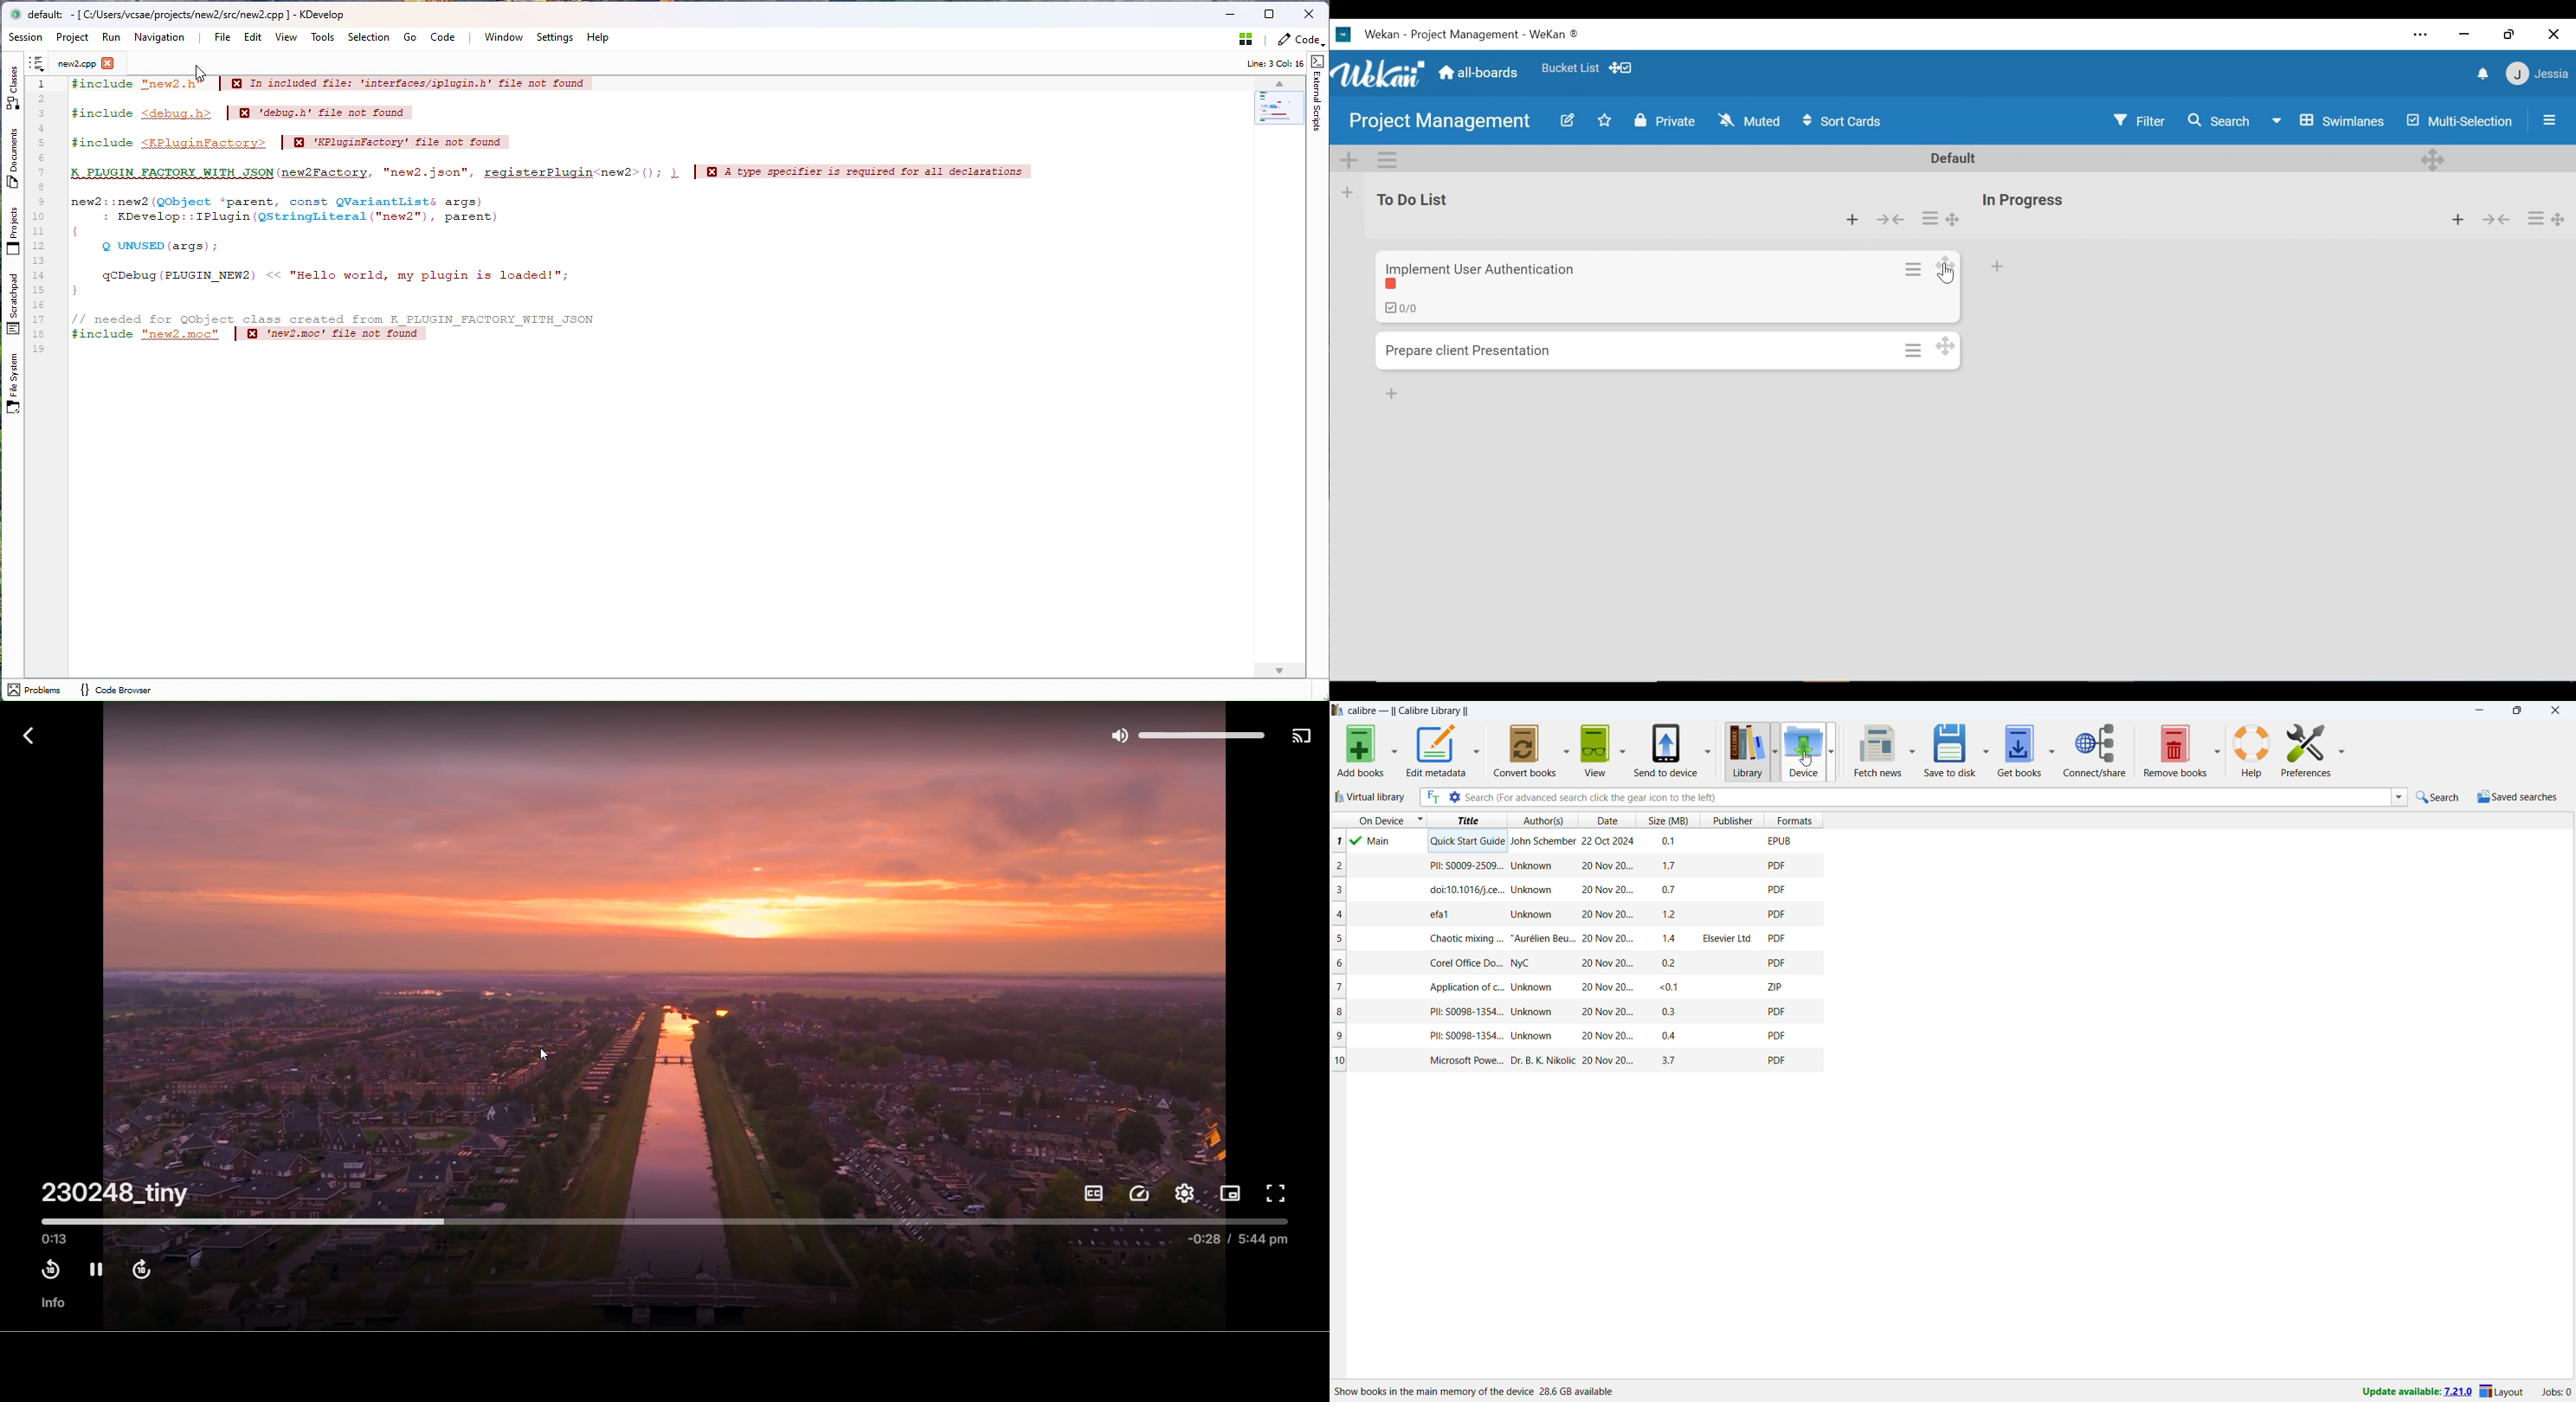 The width and height of the screenshot is (2576, 1428). What do you see at coordinates (1410, 199) in the screenshot?
I see `to do list` at bounding box center [1410, 199].